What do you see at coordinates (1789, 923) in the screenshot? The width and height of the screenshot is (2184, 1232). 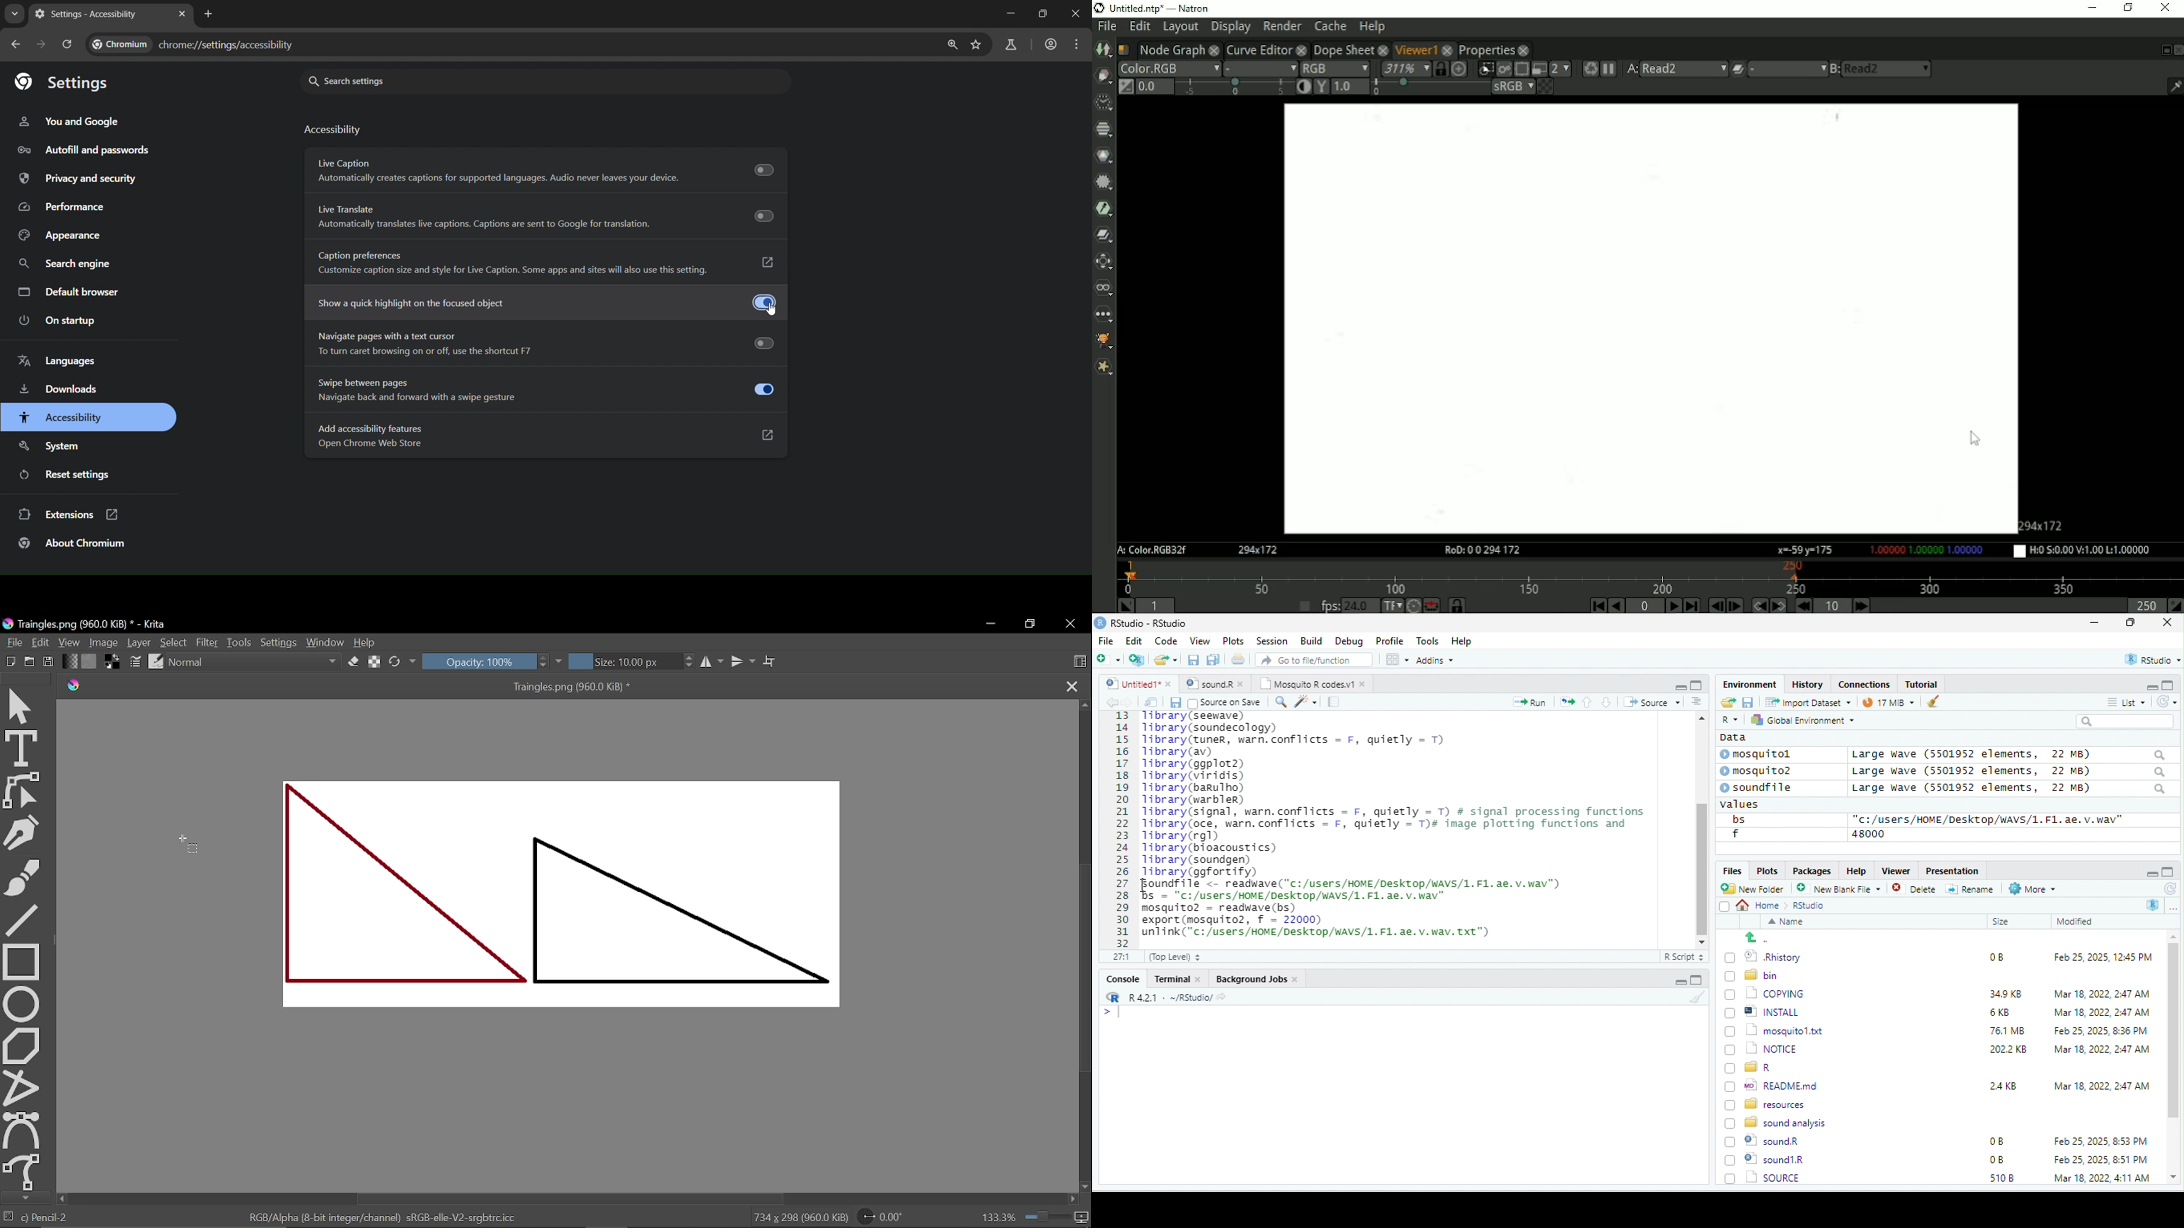 I see ` Name` at bounding box center [1789, 923].